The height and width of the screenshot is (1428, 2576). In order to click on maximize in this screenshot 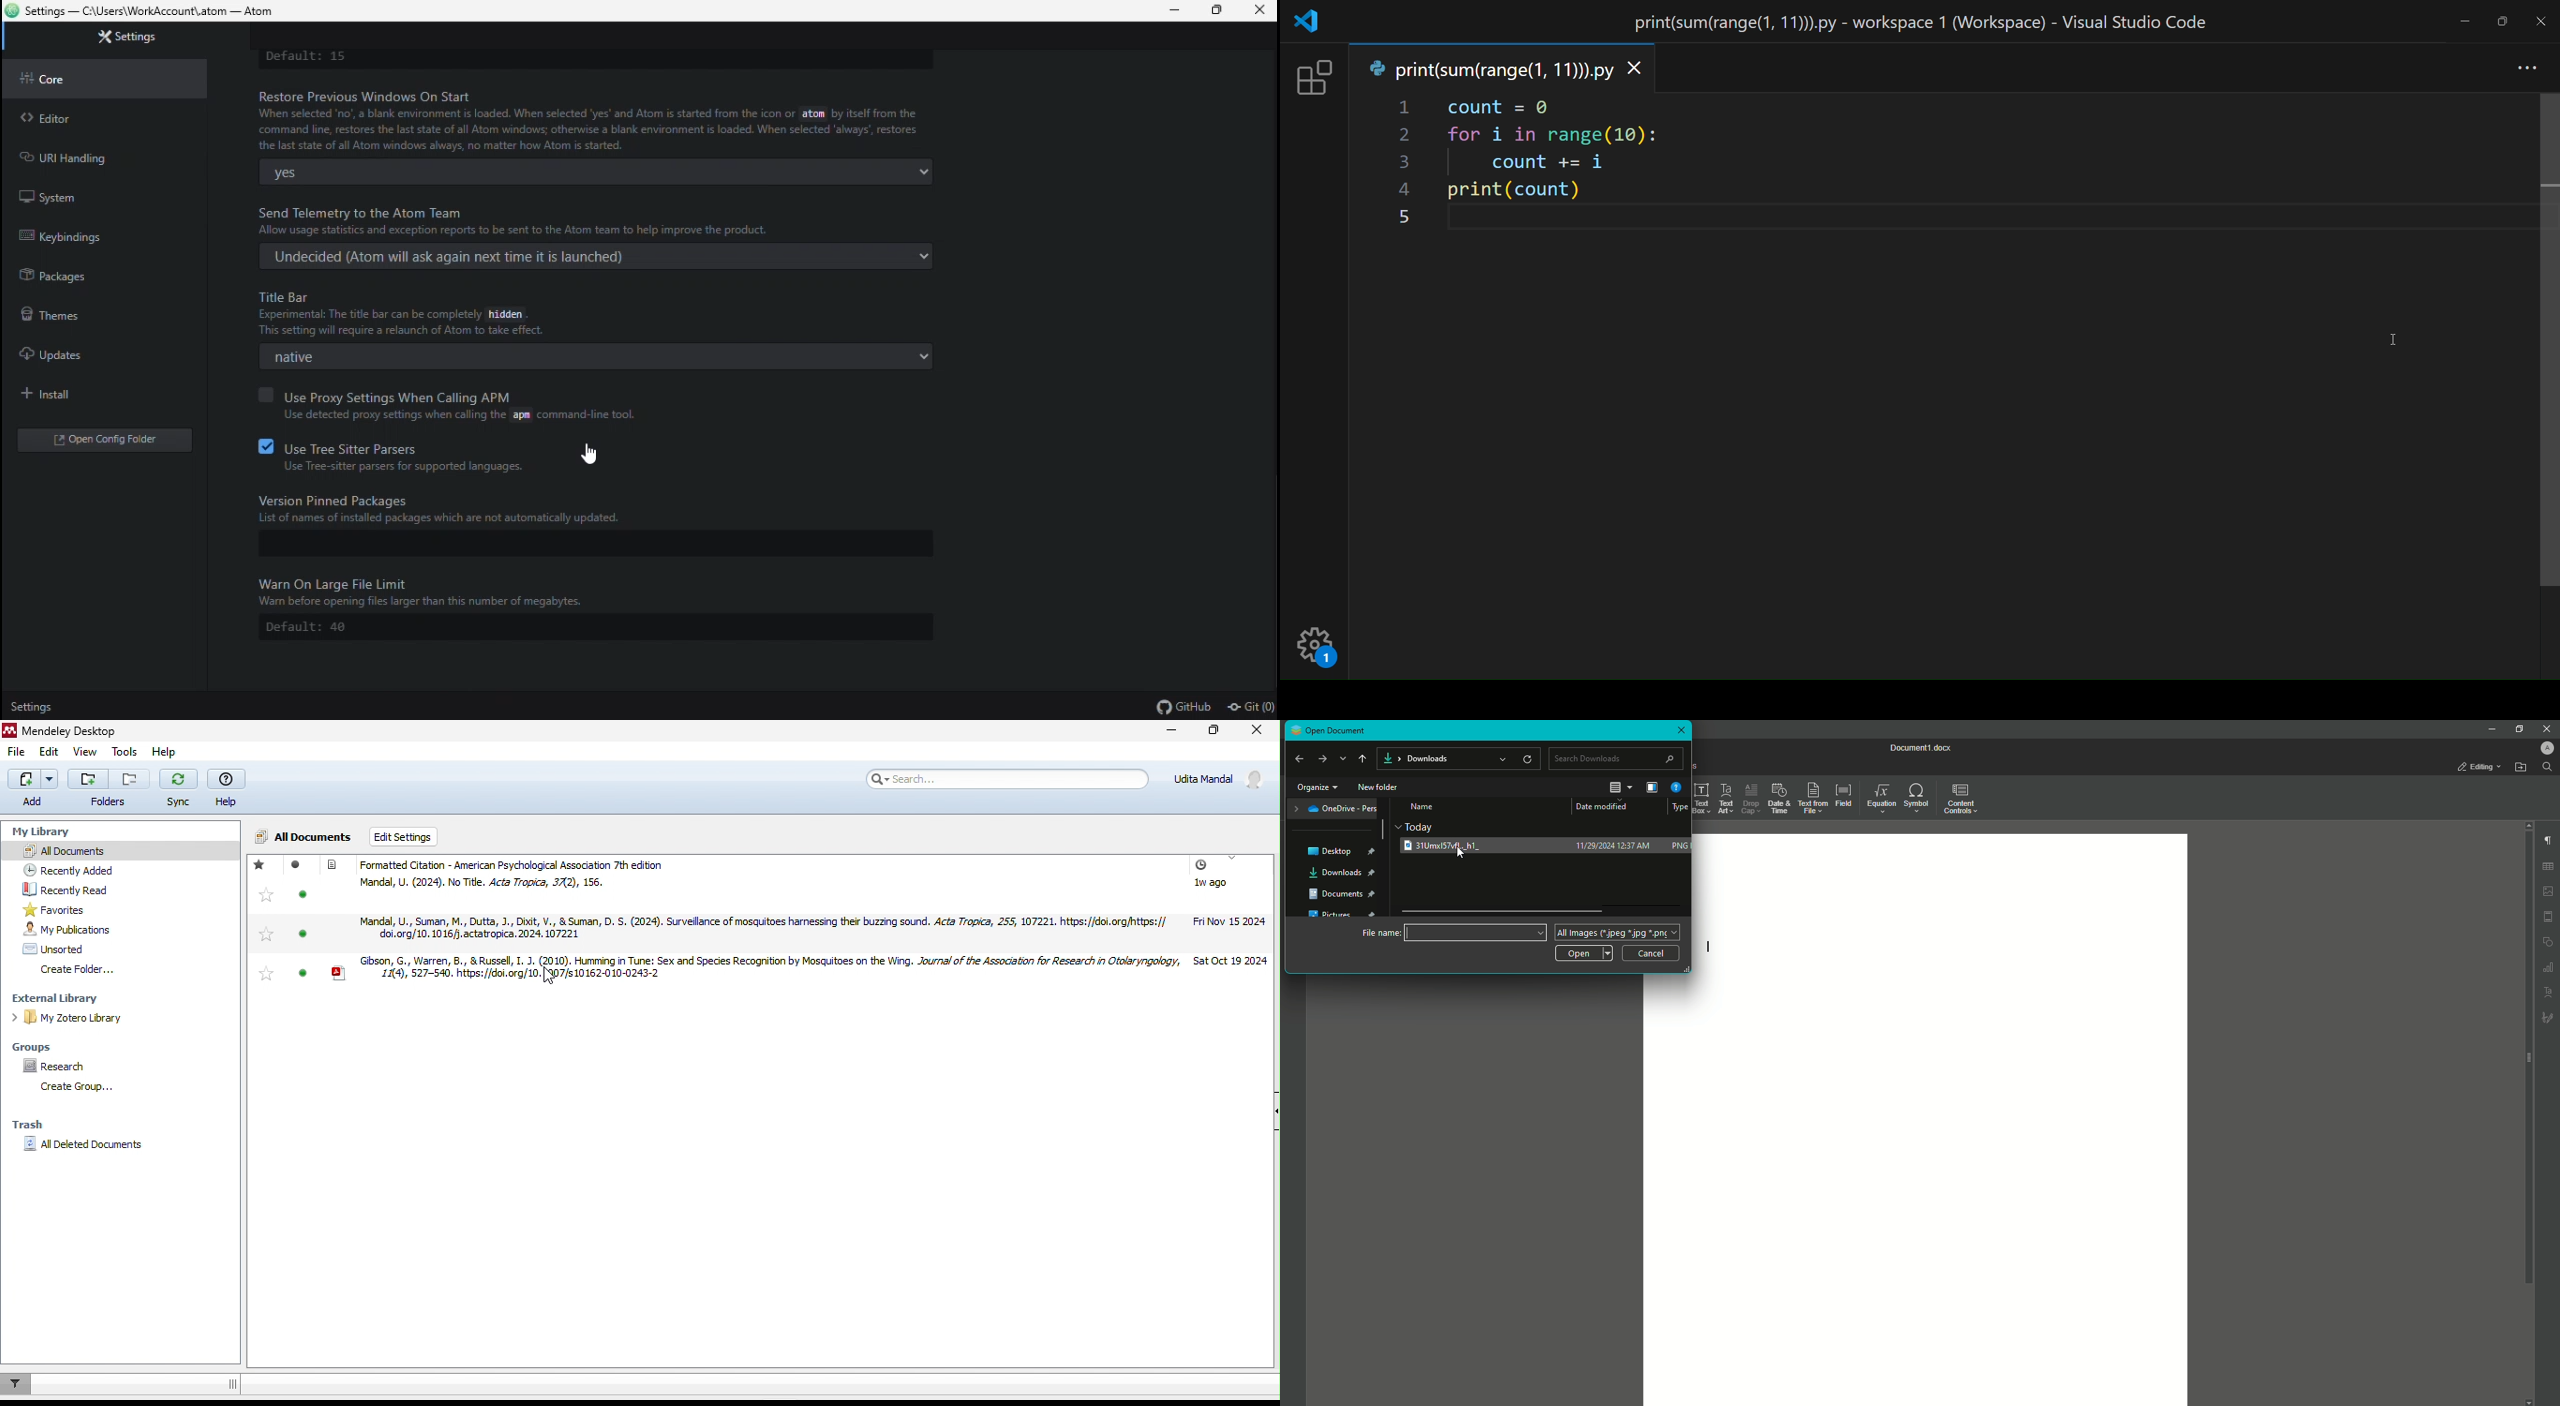, I will do `click(1215, 729)`.